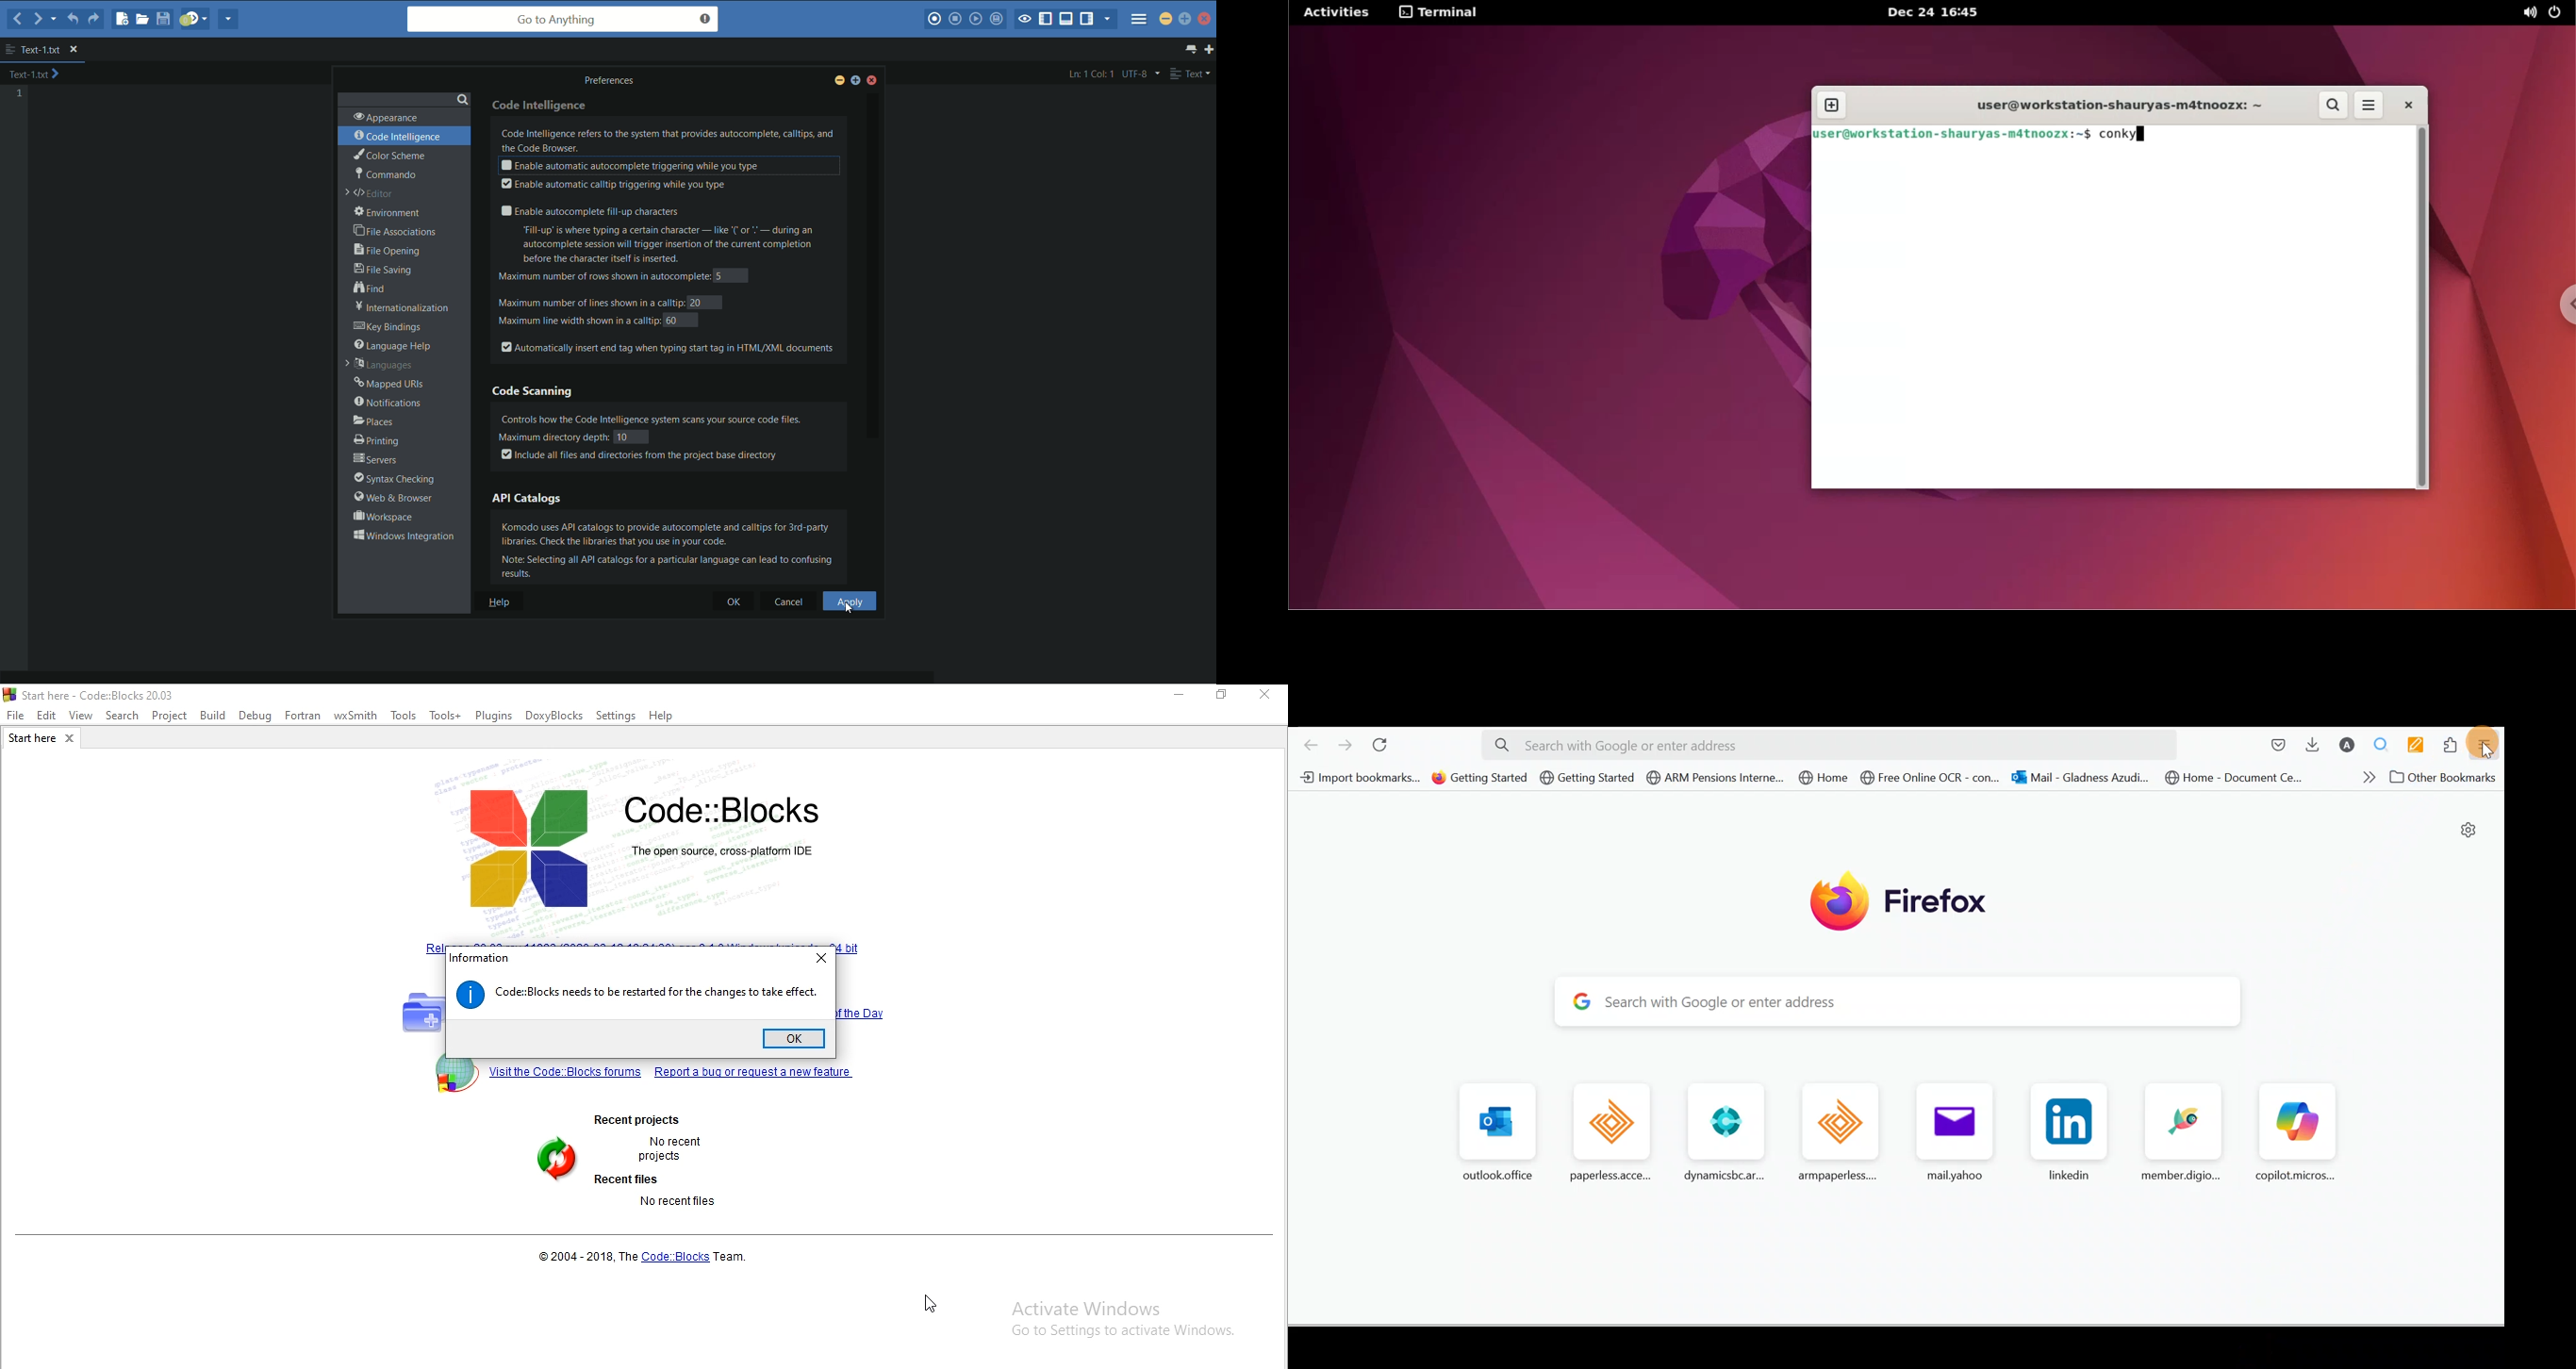 This screenshot has height=1372, width=2576. Describe the element at coordinates (641, 456) in the screenshot. I see `Include all files and directories from the project base directory` at that location.